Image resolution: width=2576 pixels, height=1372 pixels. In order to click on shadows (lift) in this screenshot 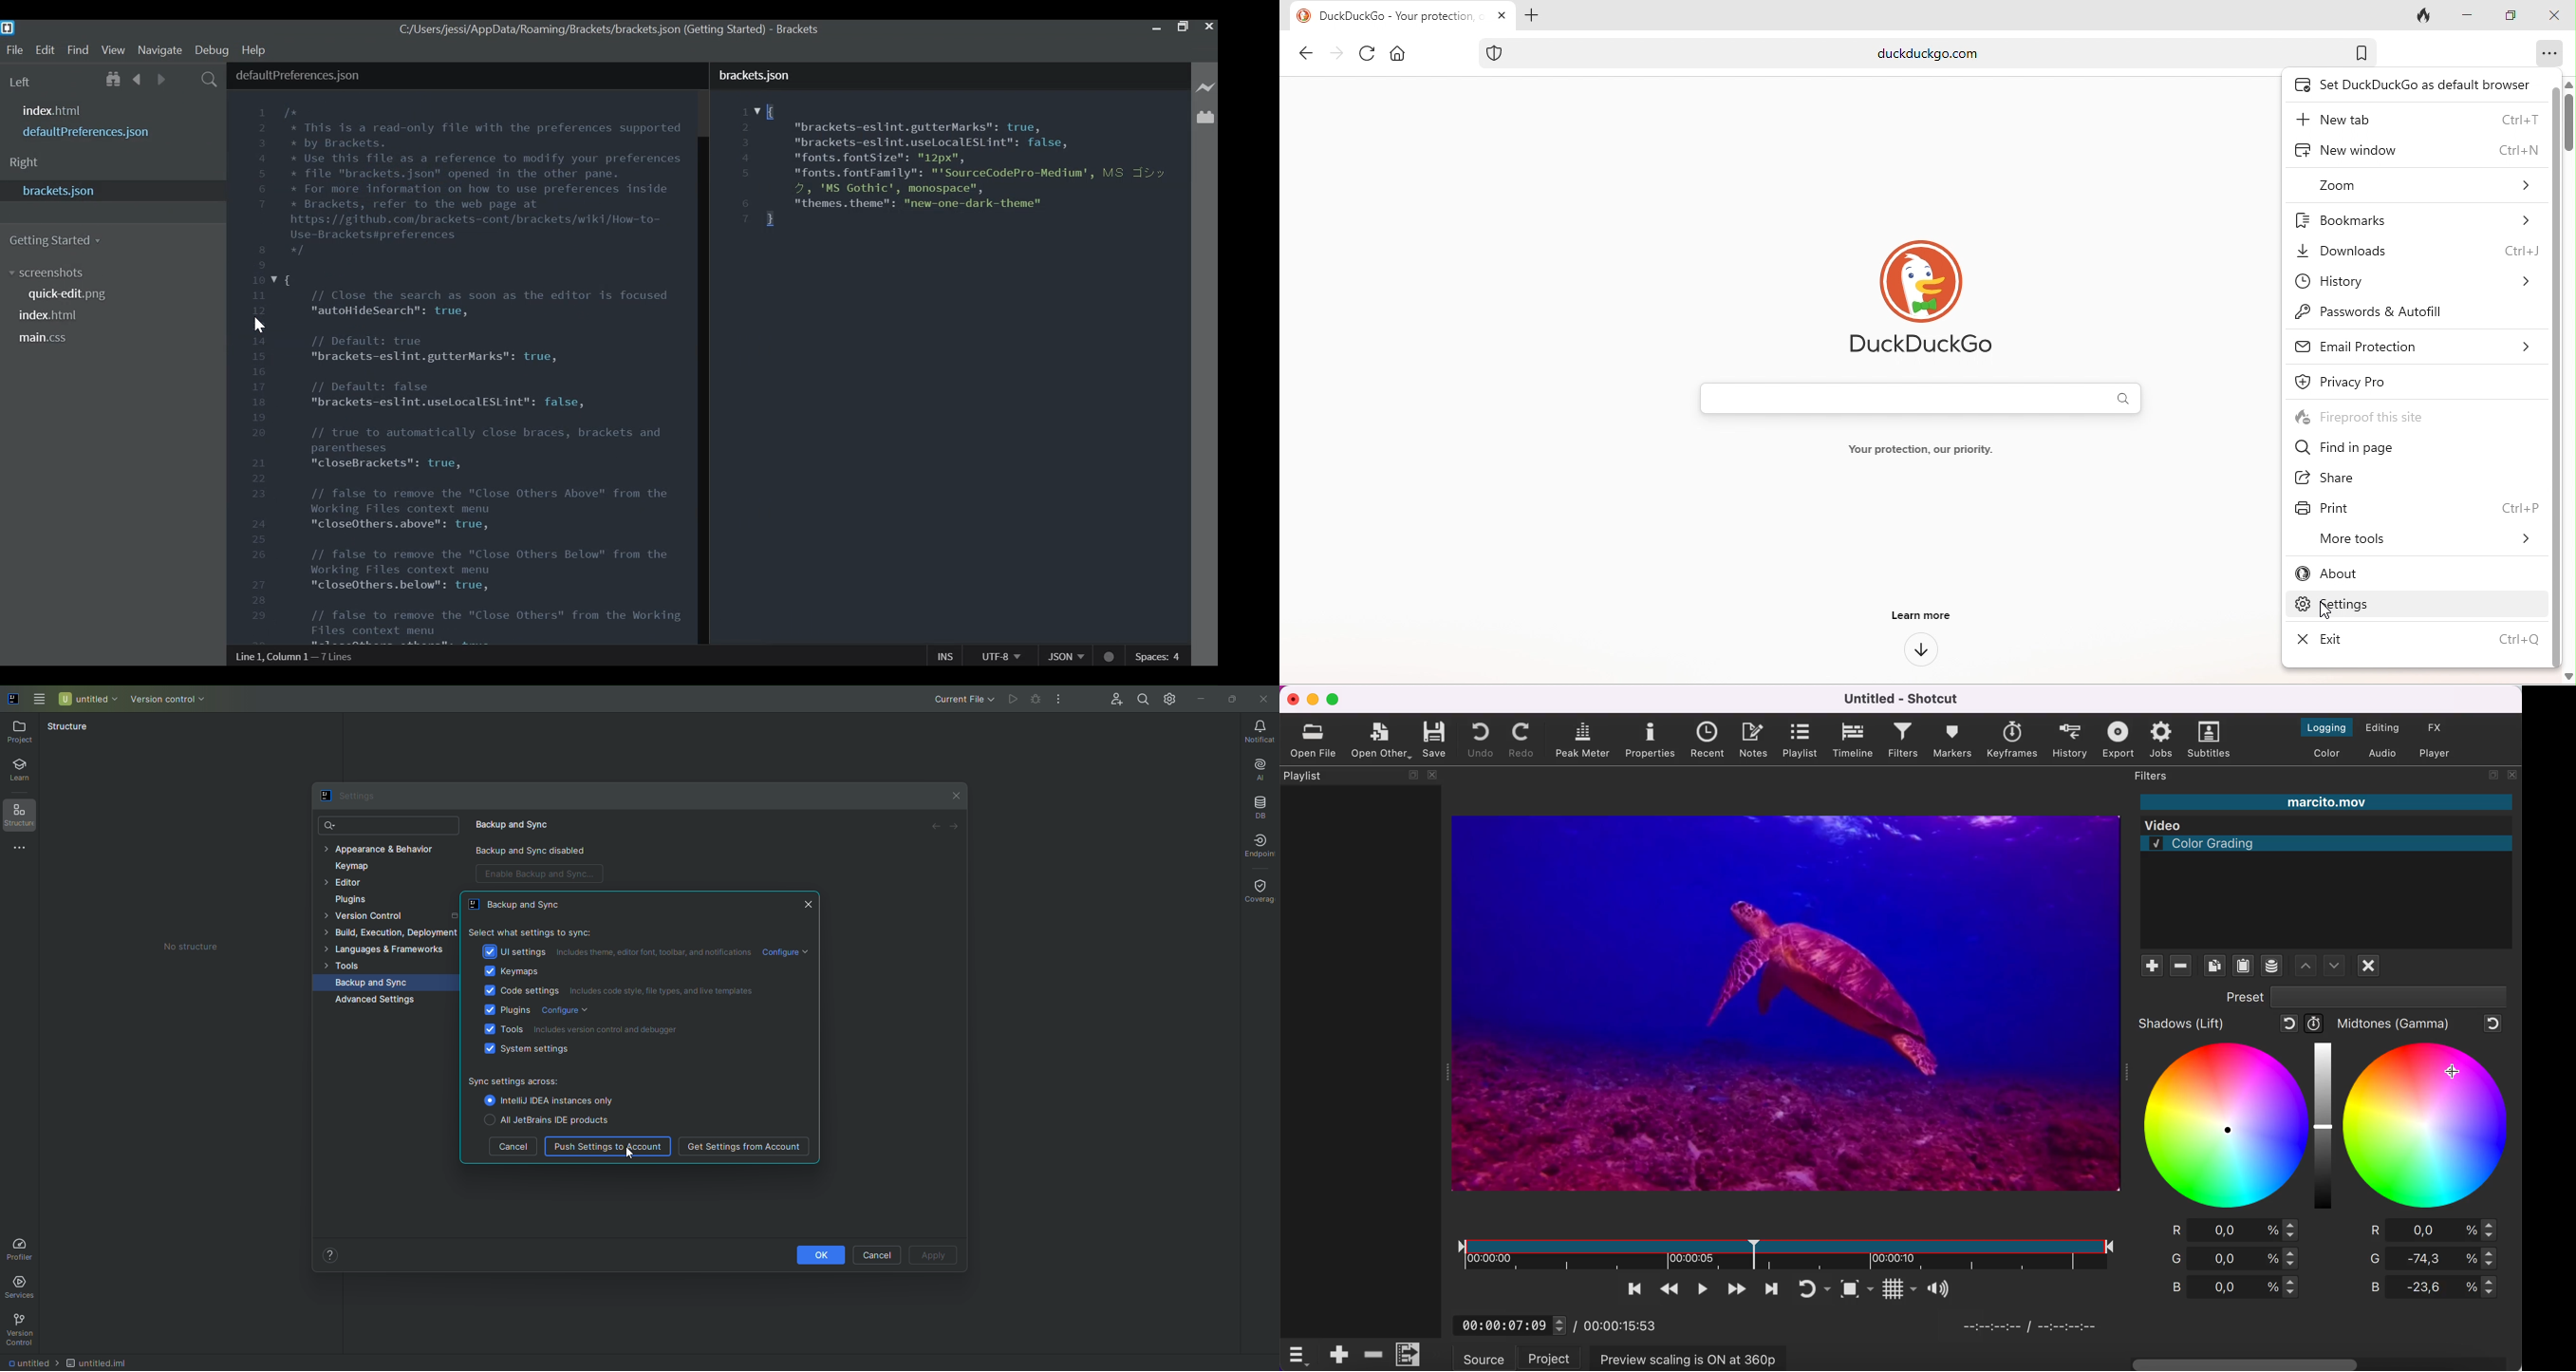, I will do `click(2188, 1025)`.